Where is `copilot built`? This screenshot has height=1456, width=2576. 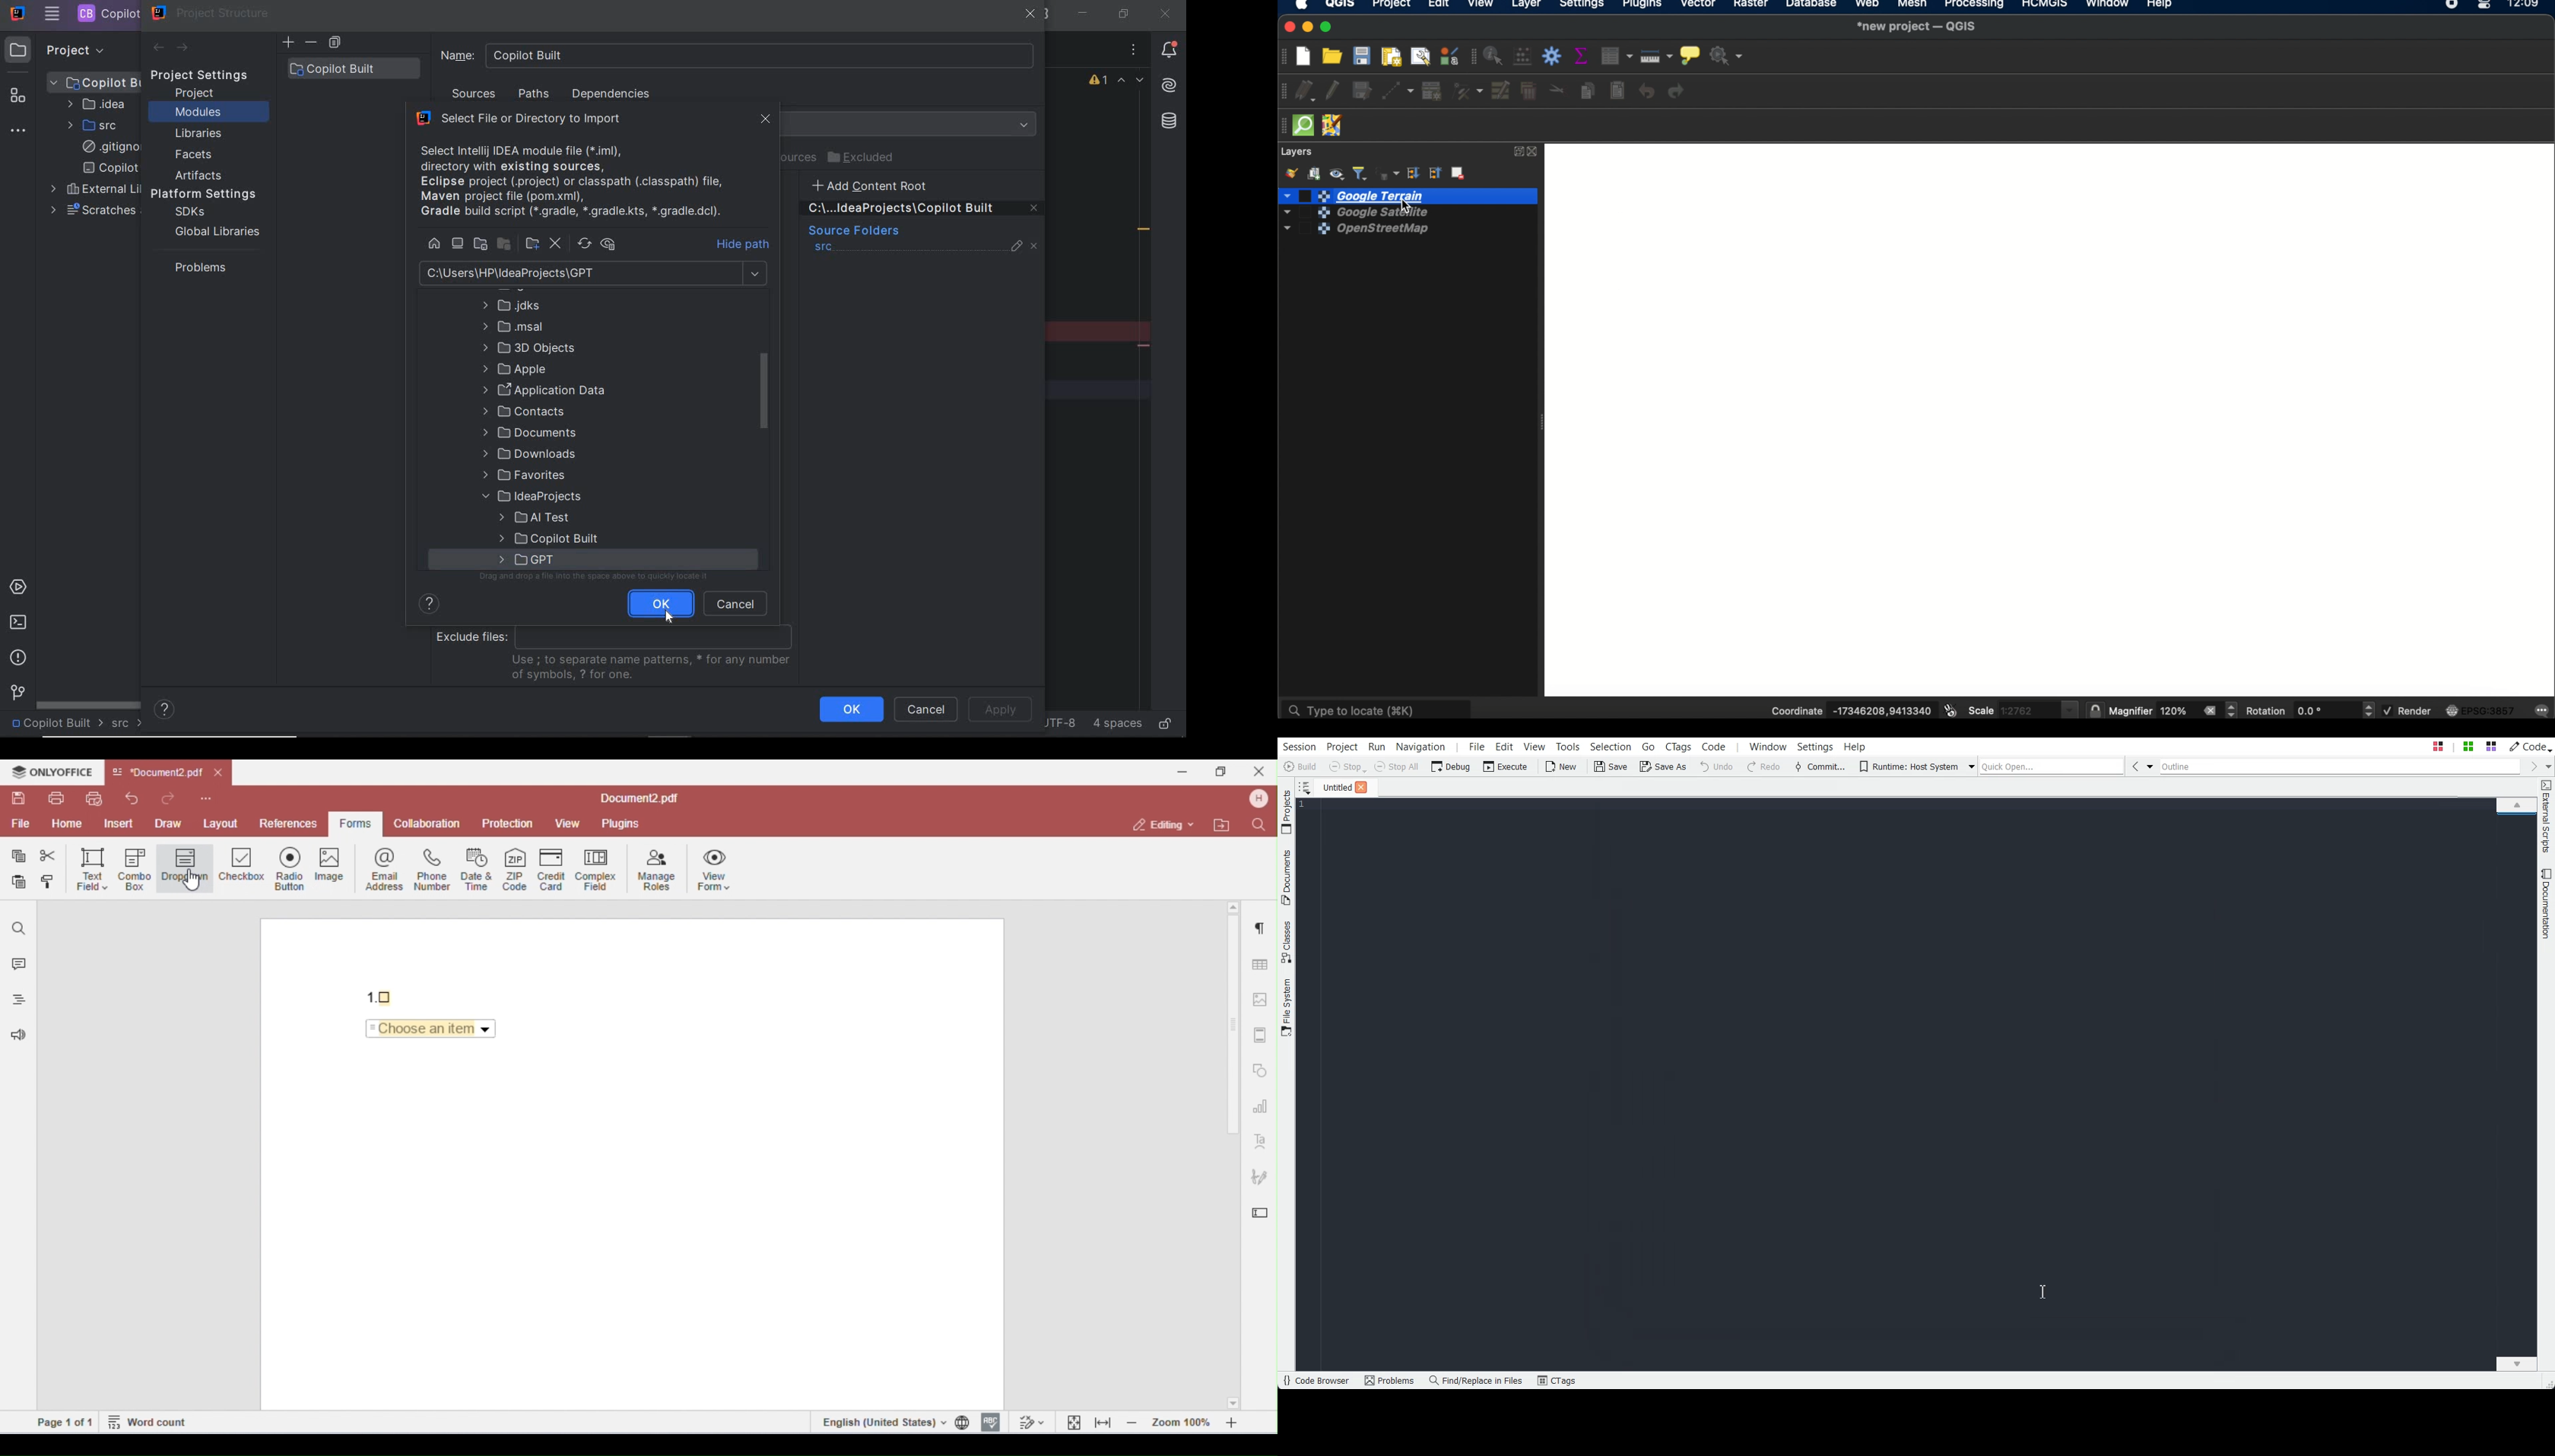
copilot built is located at coordinates (354, 68).